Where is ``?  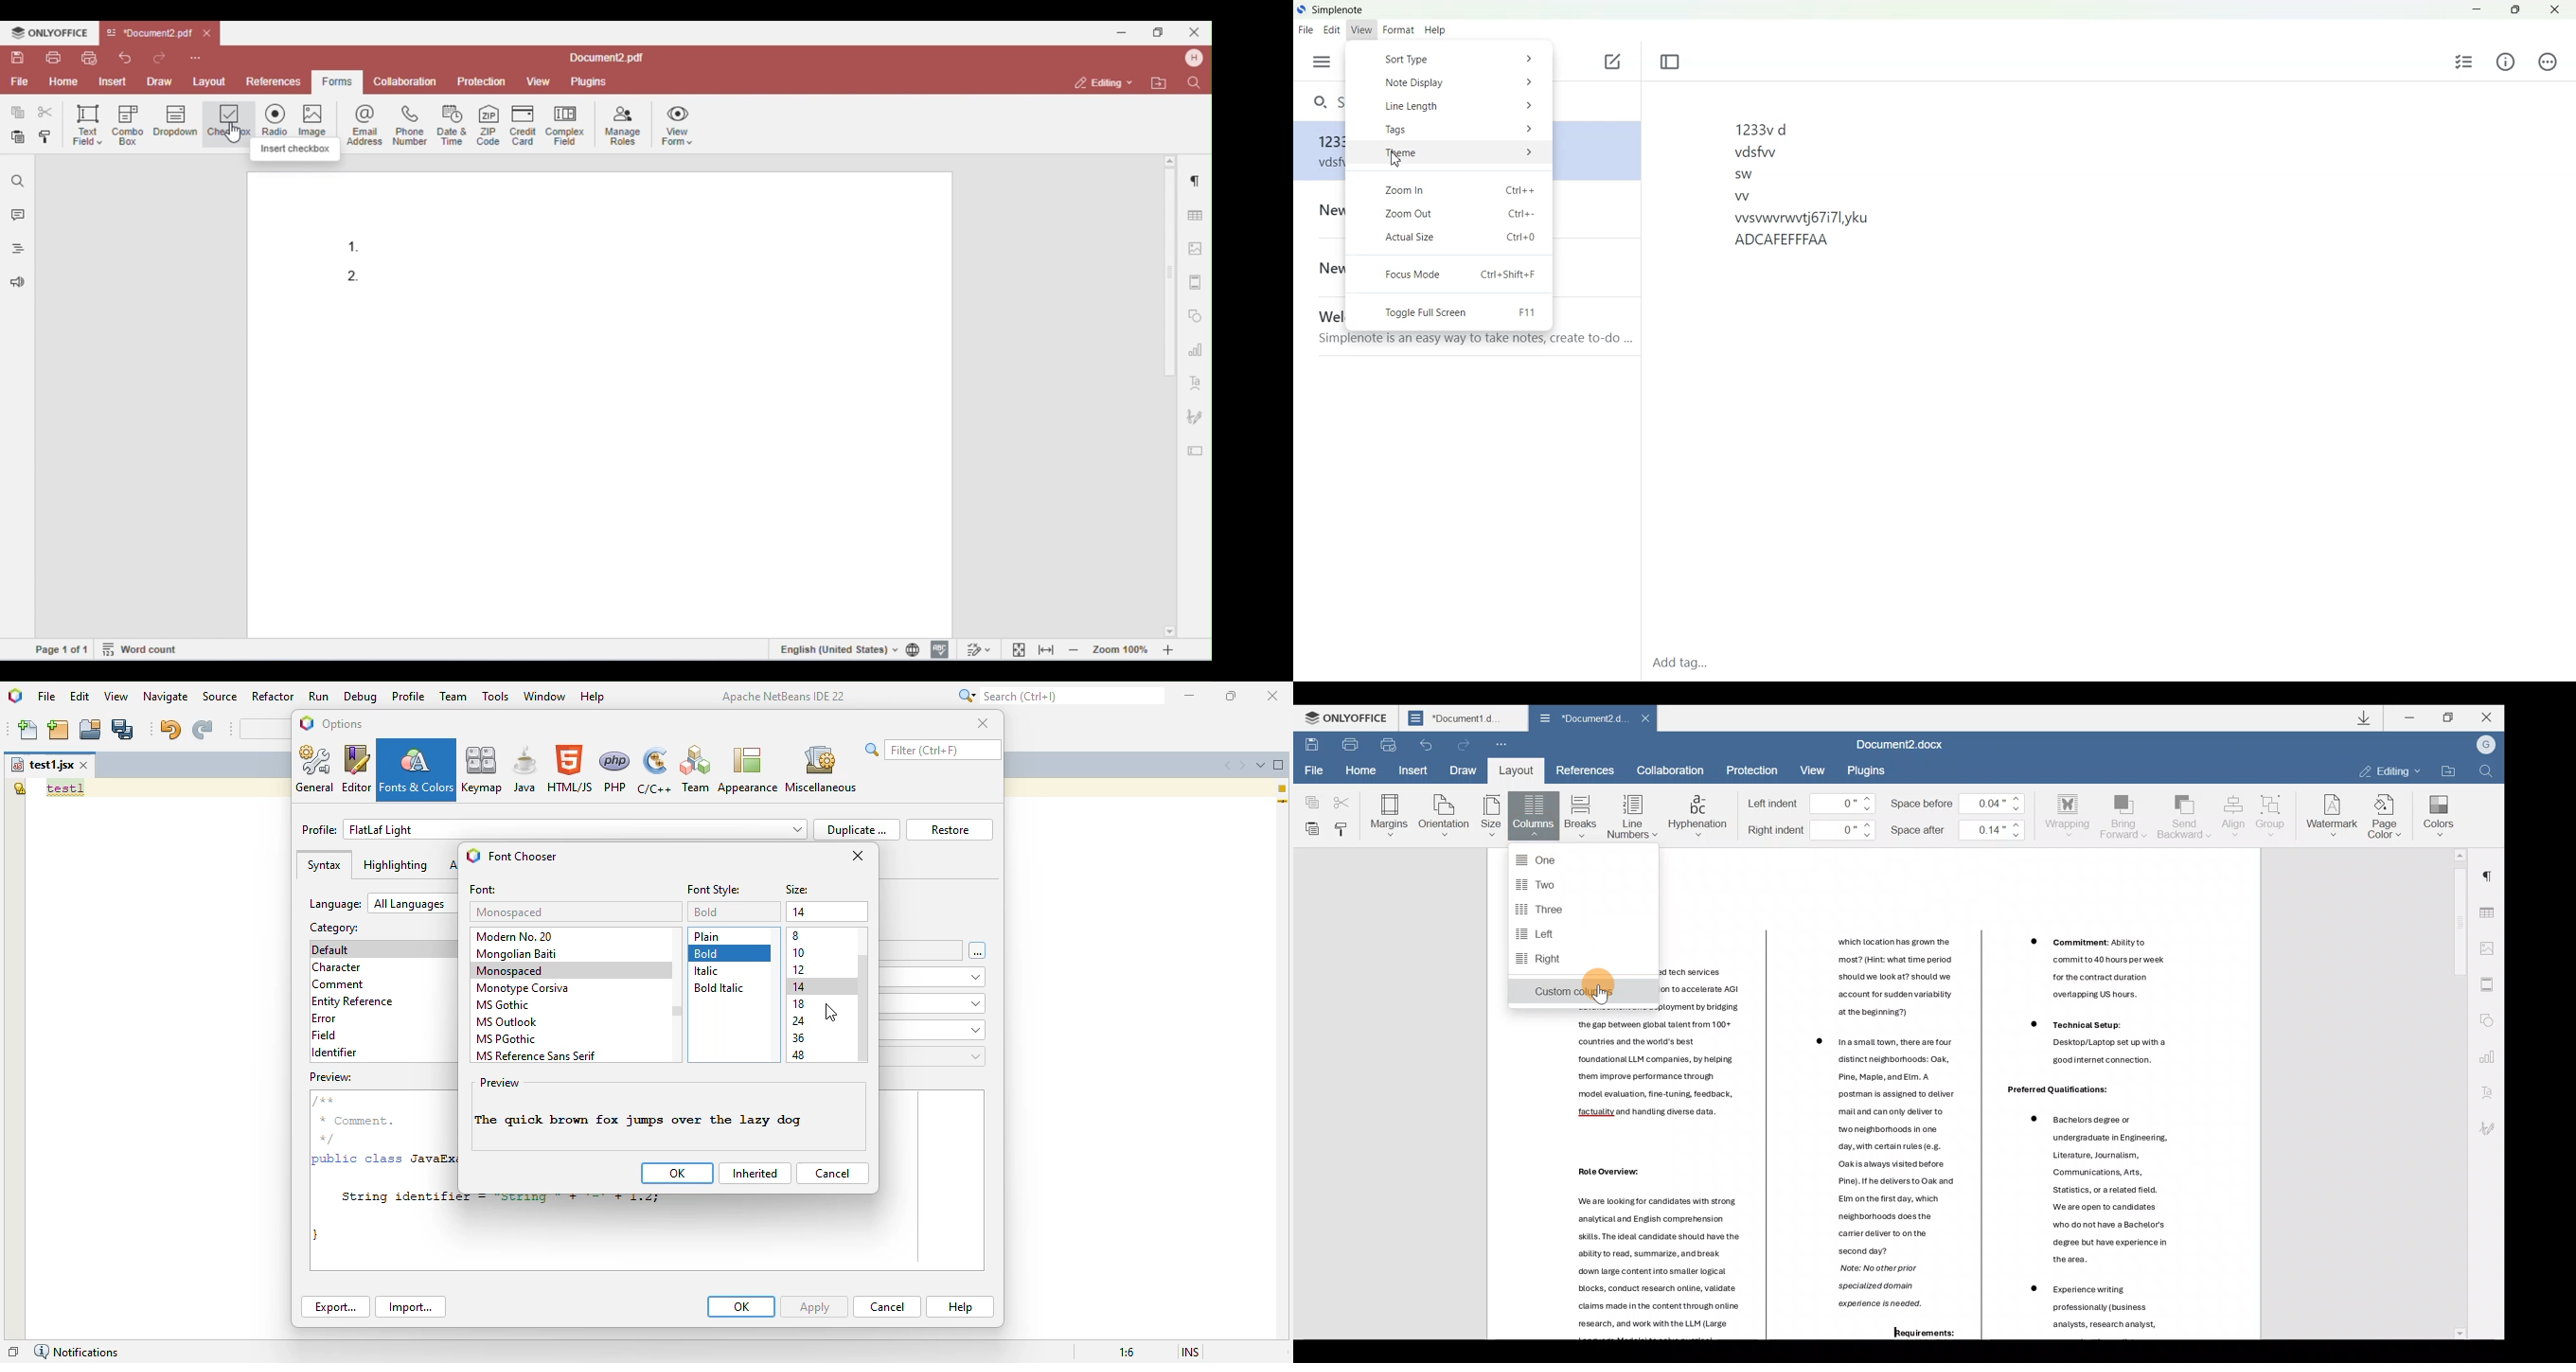
 is located at coordinates (1654, 1078).